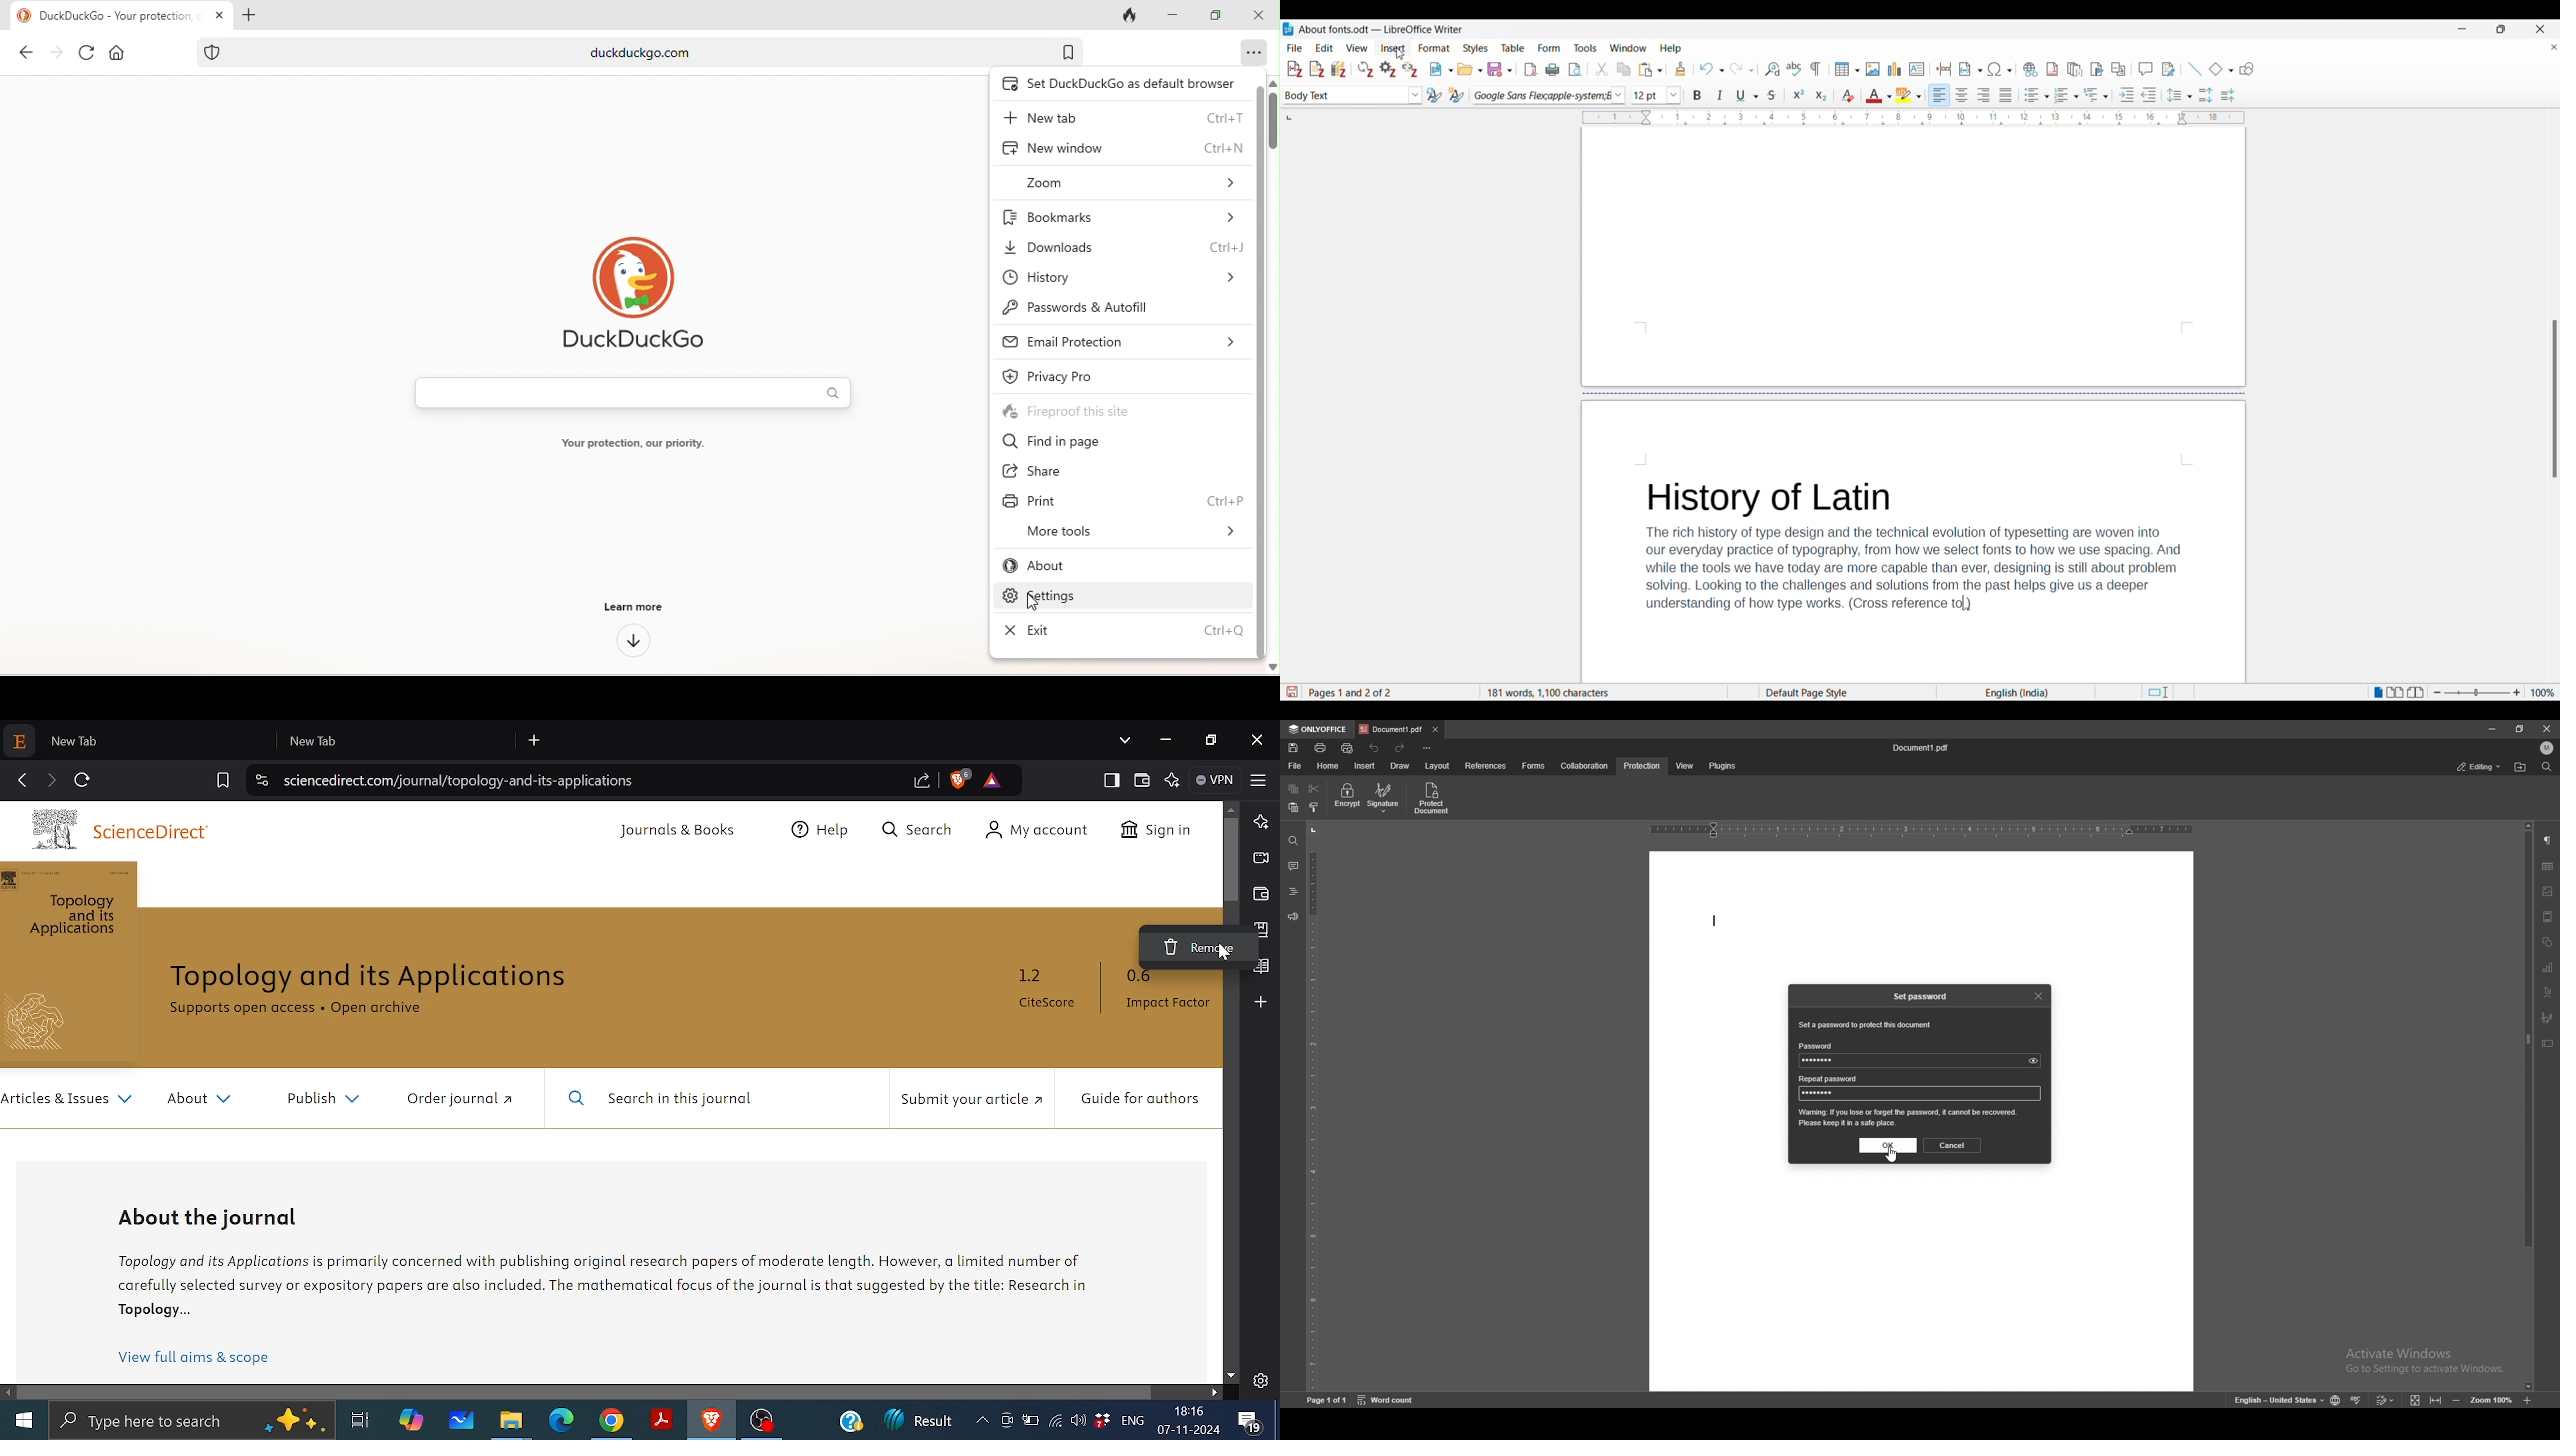 The height and width of the screenshot is (1456, 2576). What do you see at coordinates (1260, 931) in the screenshot?
I see `Bookmark` at bounding box center [1260, 931].